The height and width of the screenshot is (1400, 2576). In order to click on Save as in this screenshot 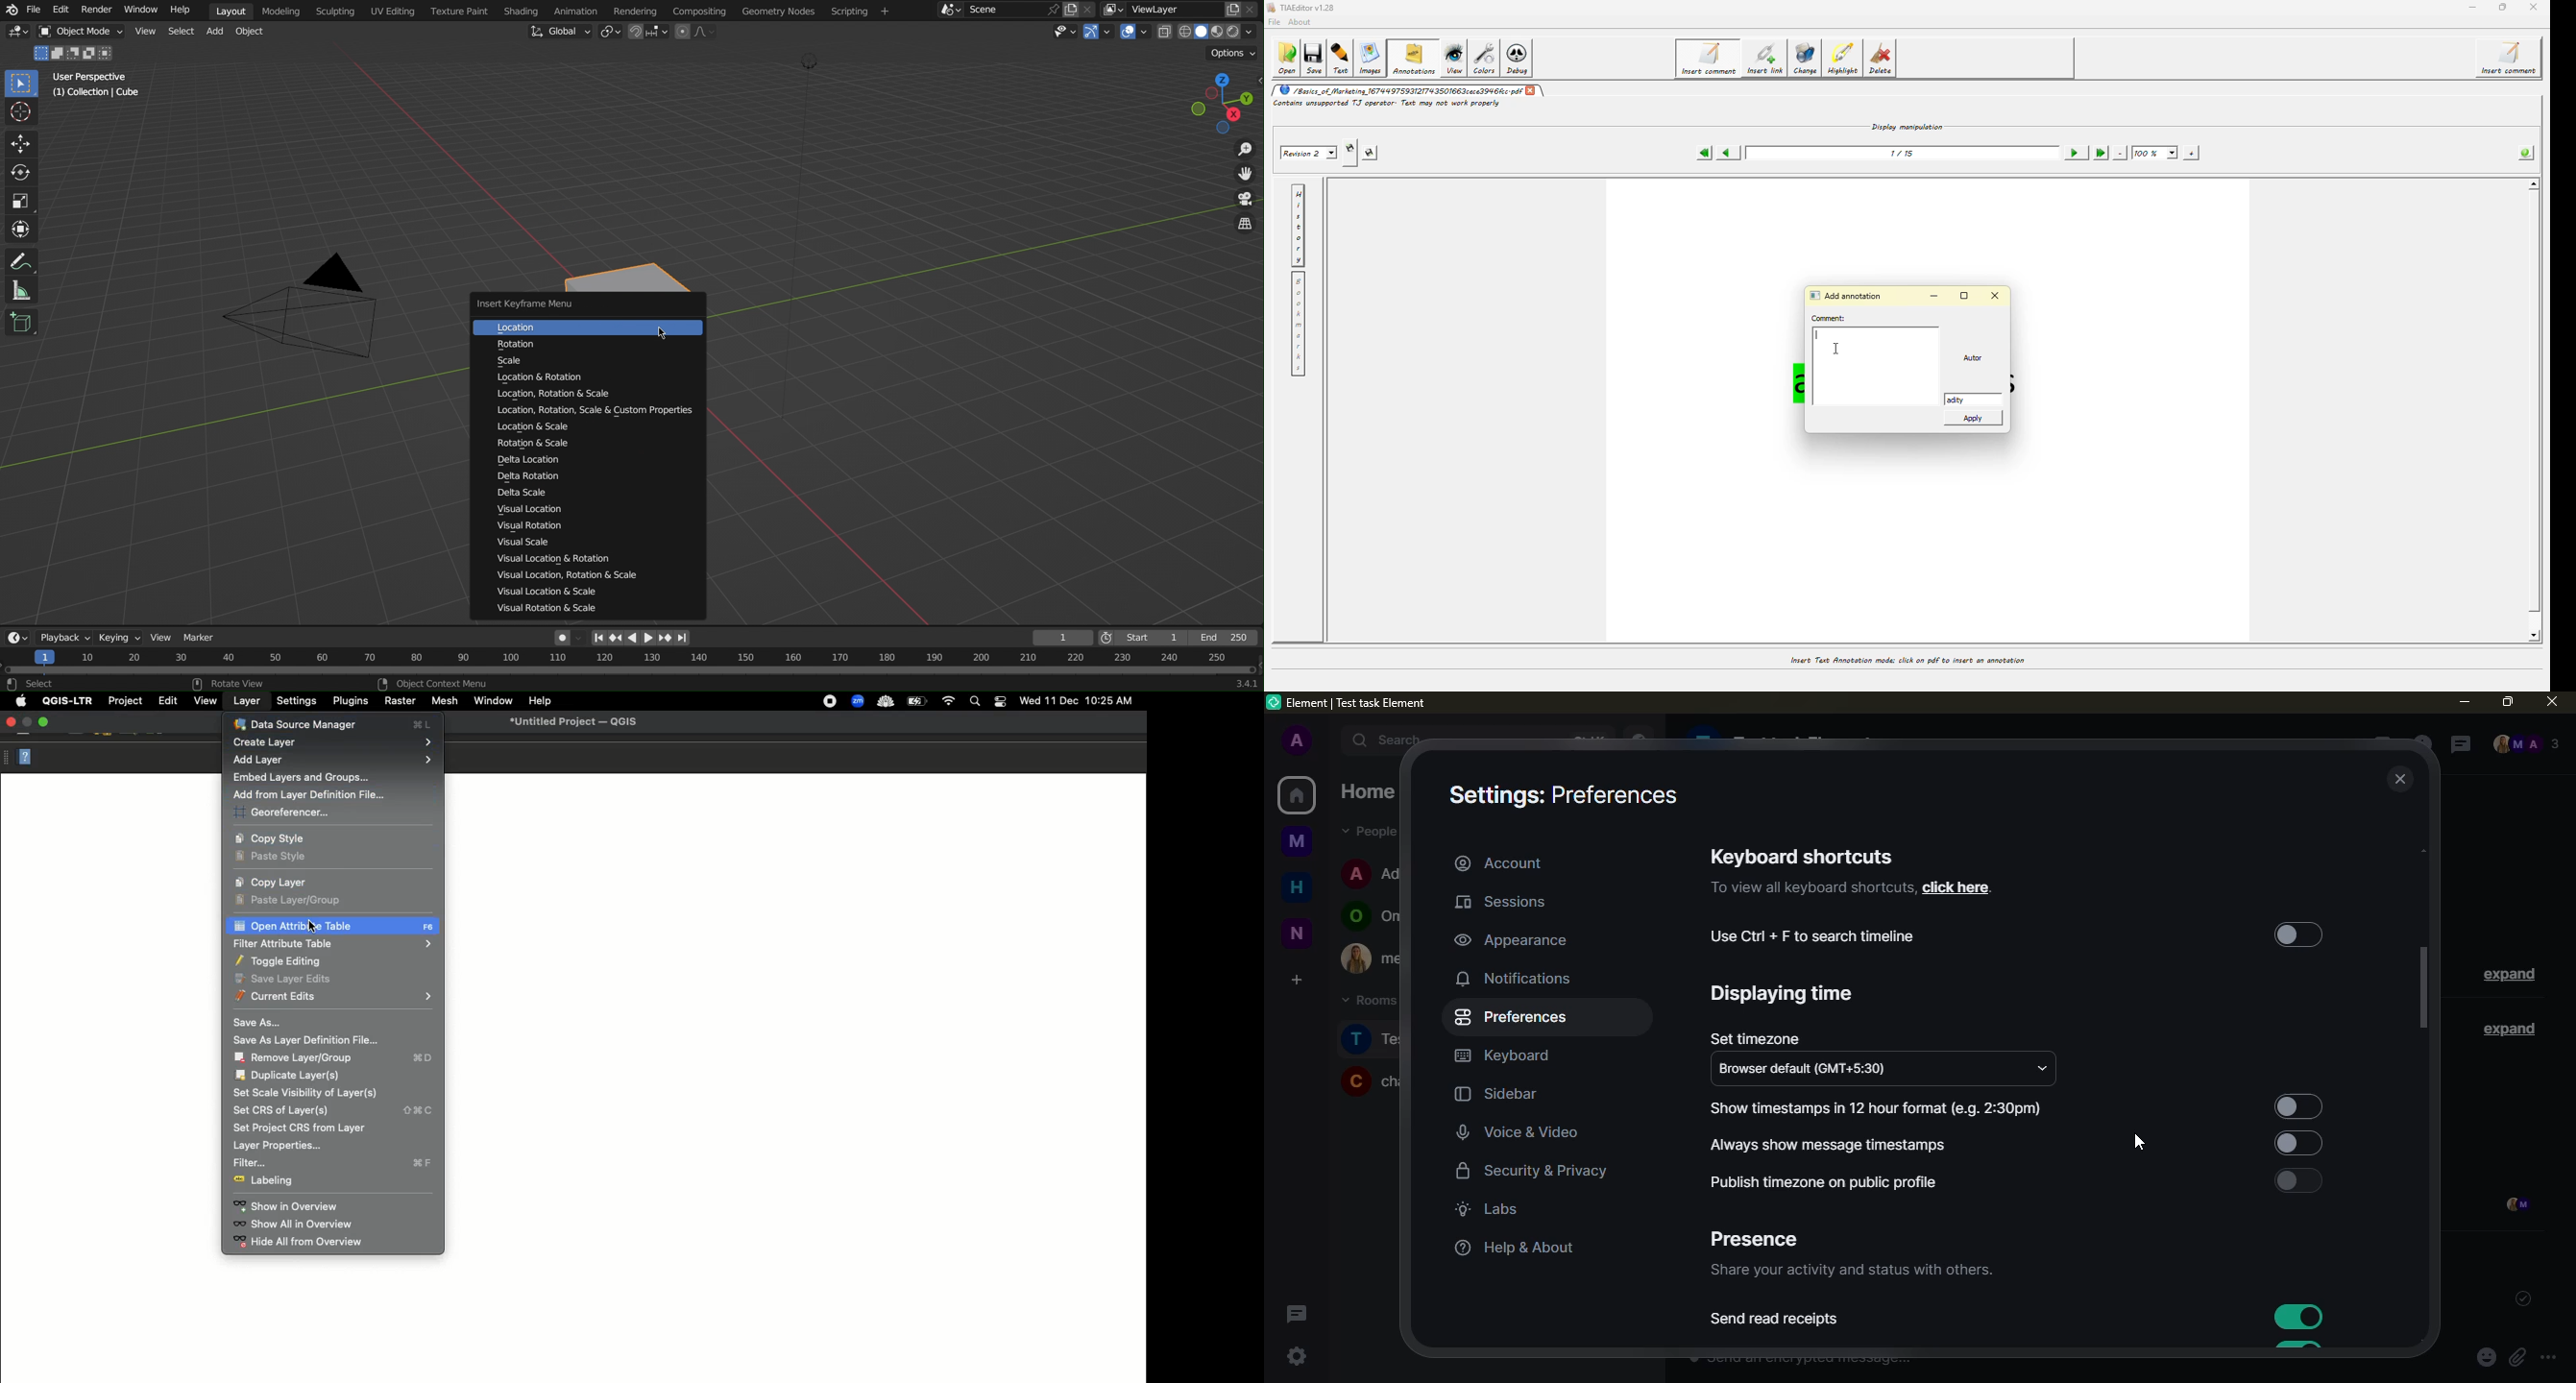, I will do `click(258, 1021)`.